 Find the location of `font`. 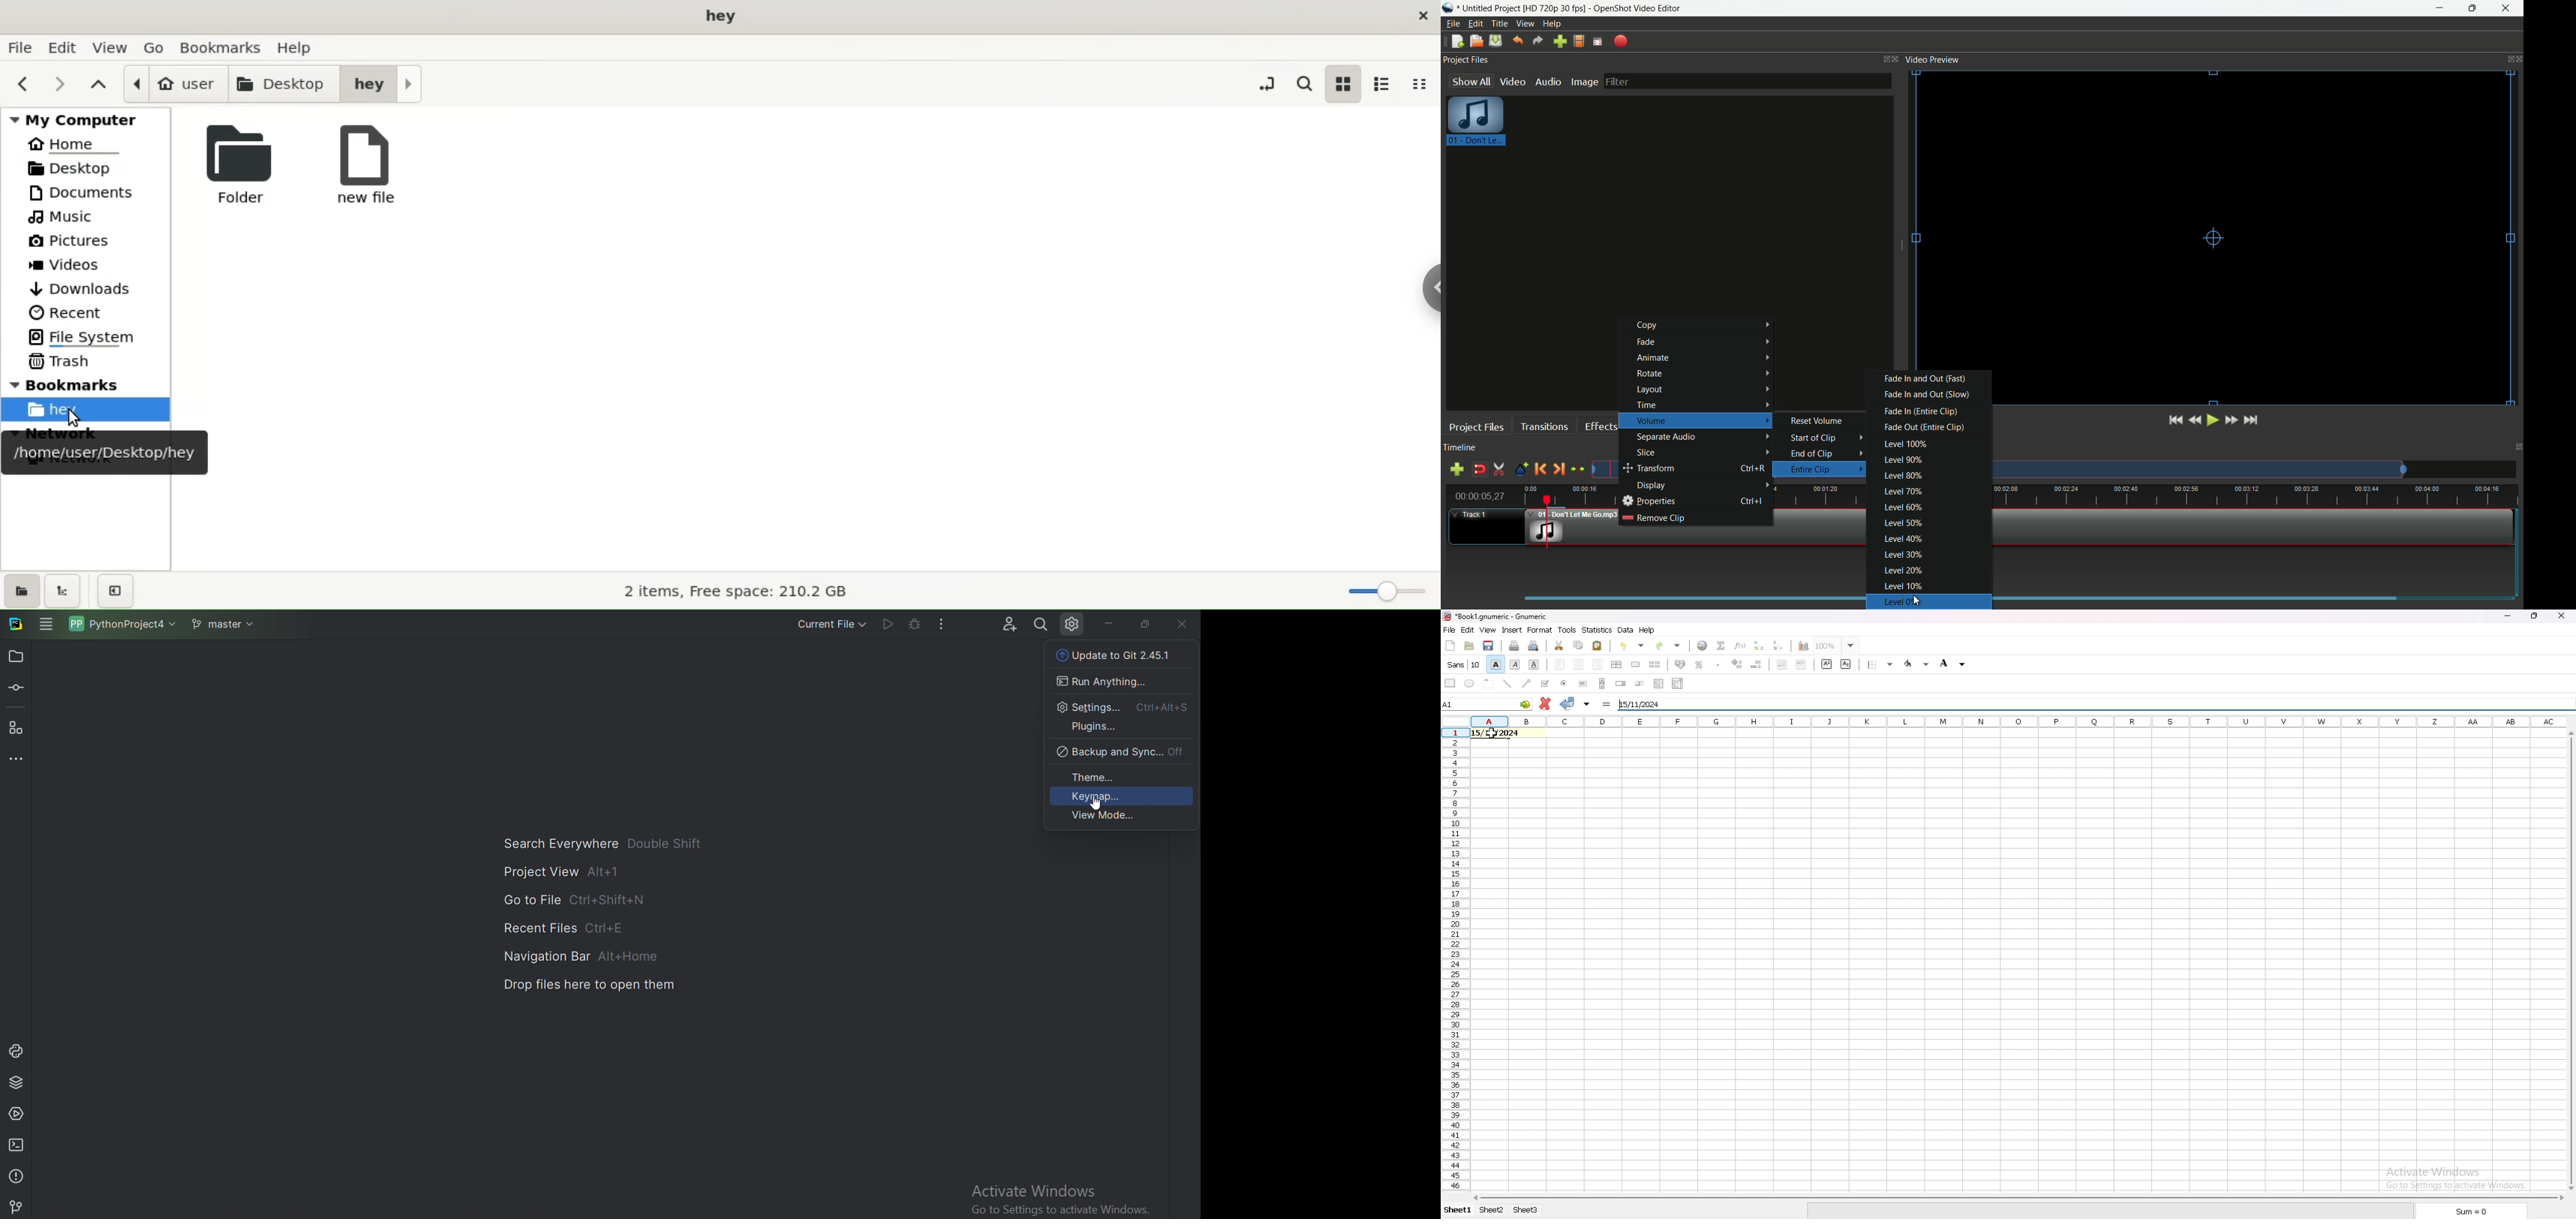

font is located at coordinates (1464, 665).